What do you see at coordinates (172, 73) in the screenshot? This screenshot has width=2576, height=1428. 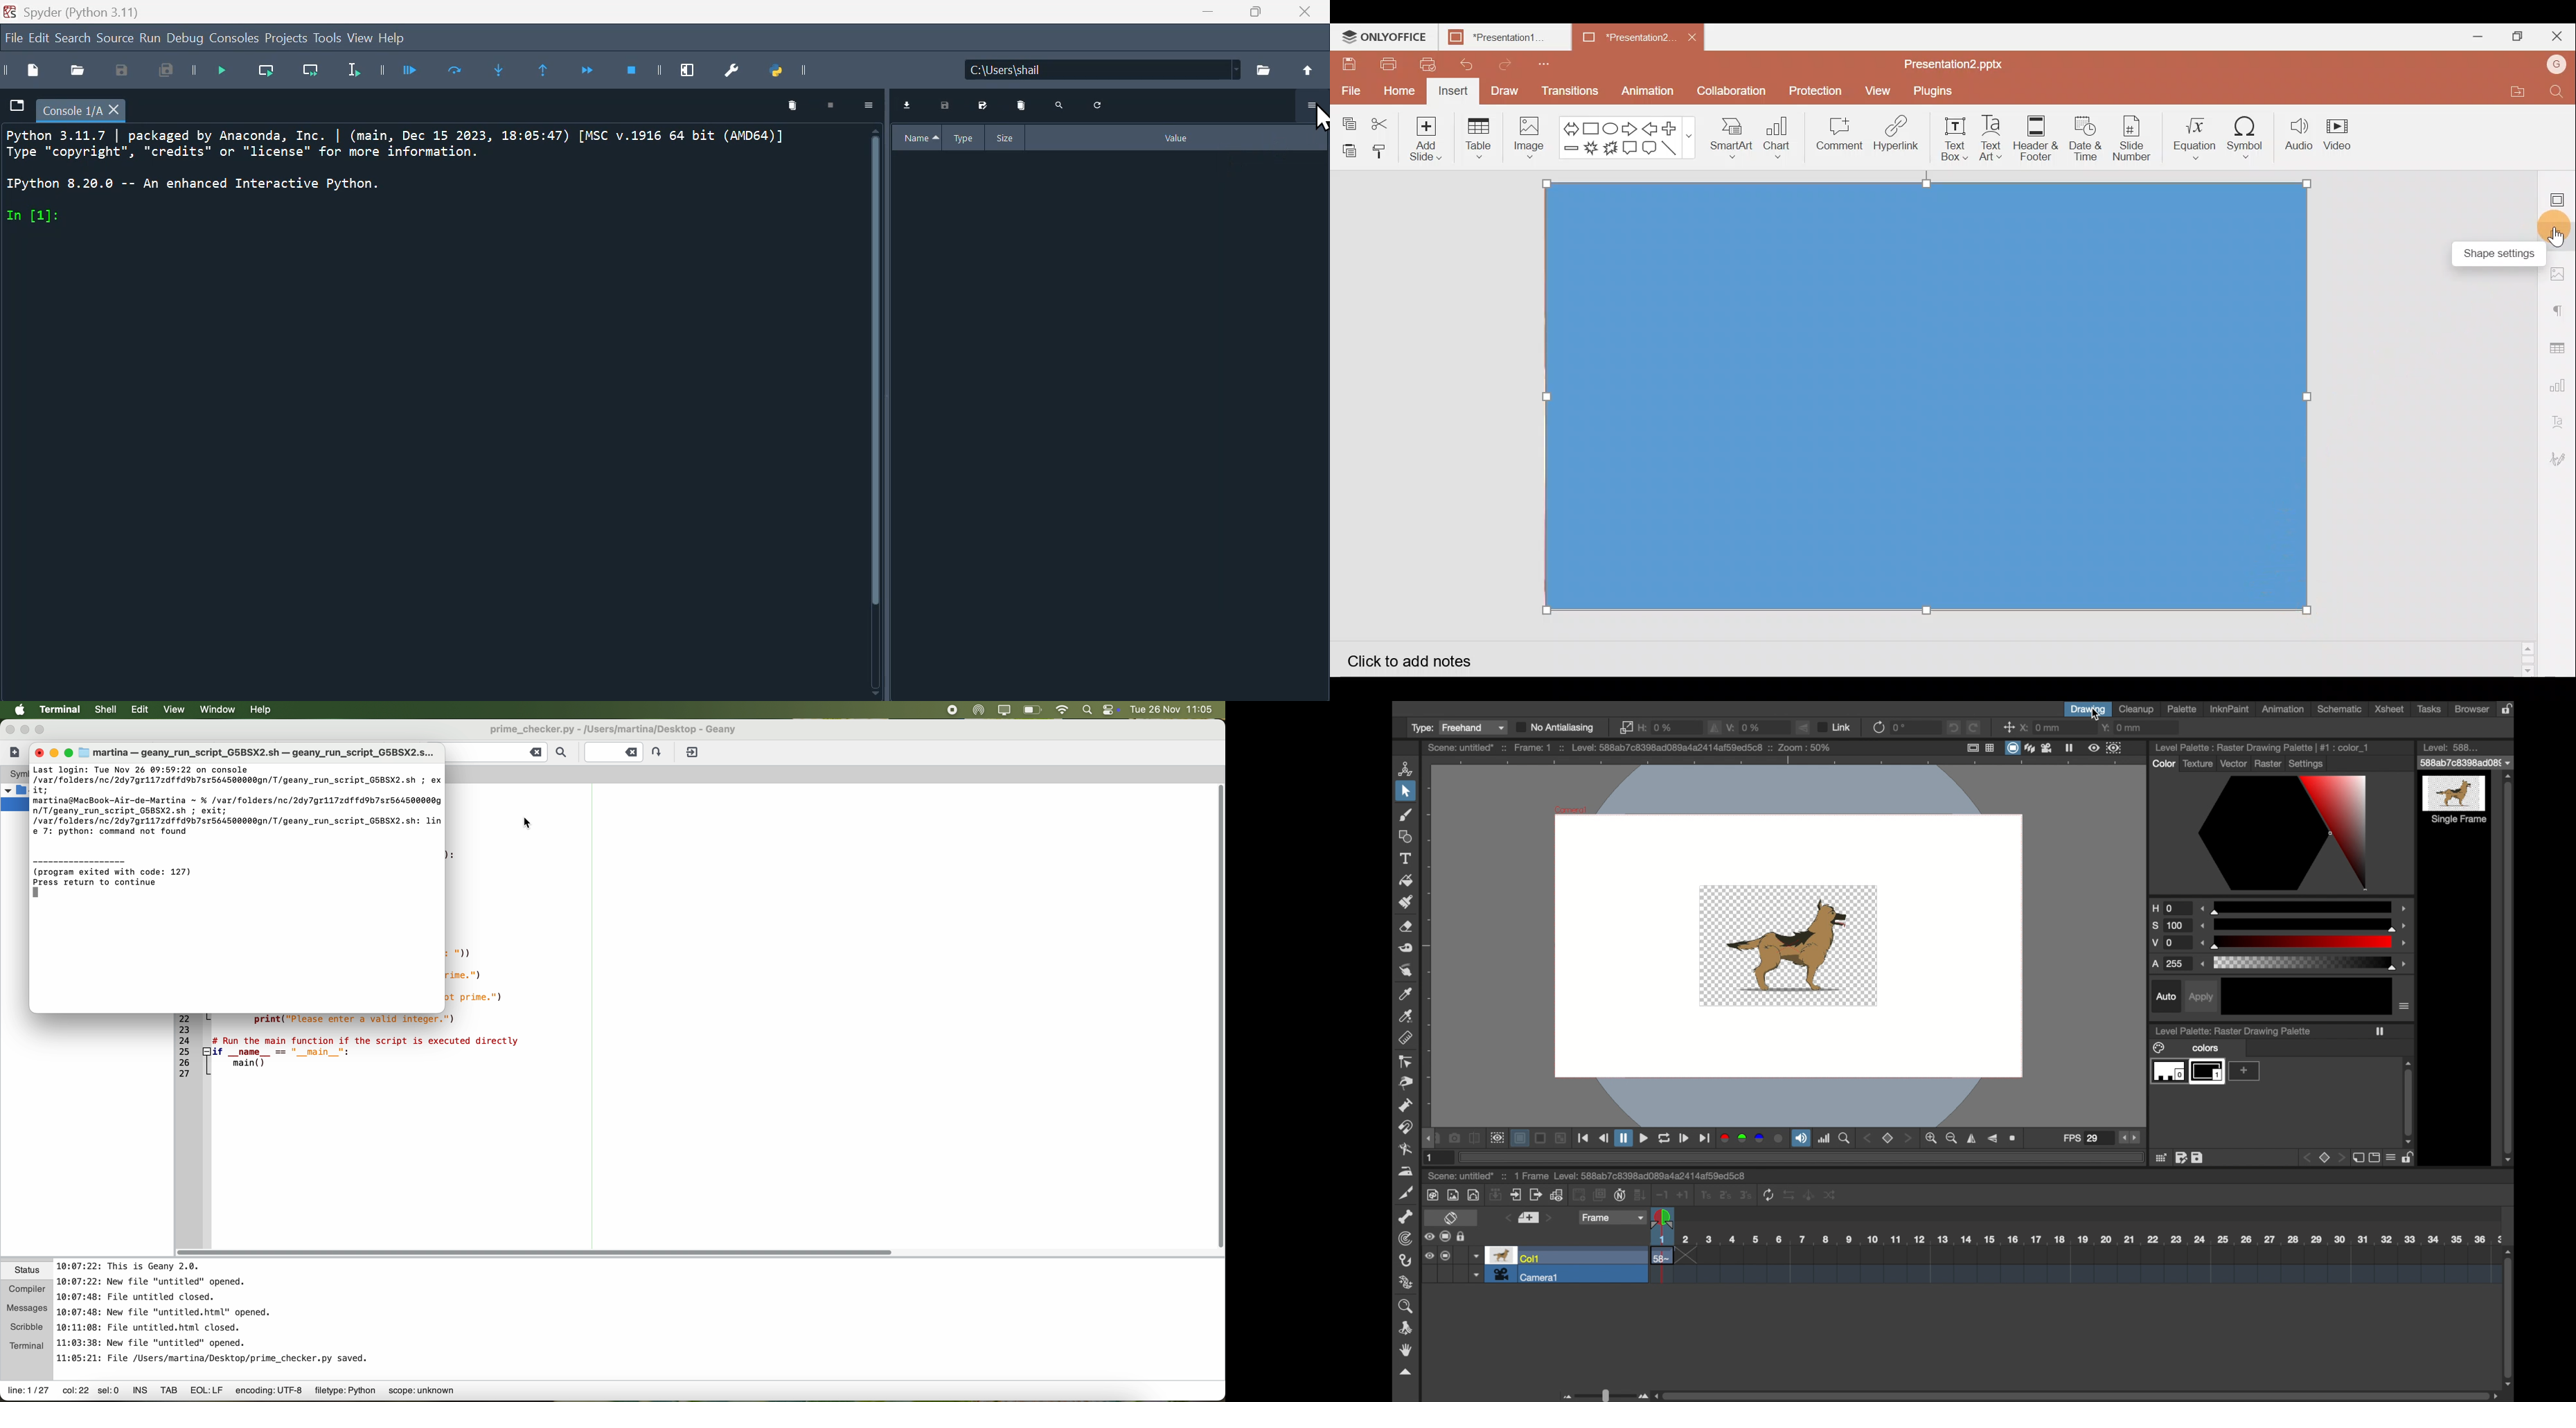 I see `Save all` at bounding box center [172, 73].